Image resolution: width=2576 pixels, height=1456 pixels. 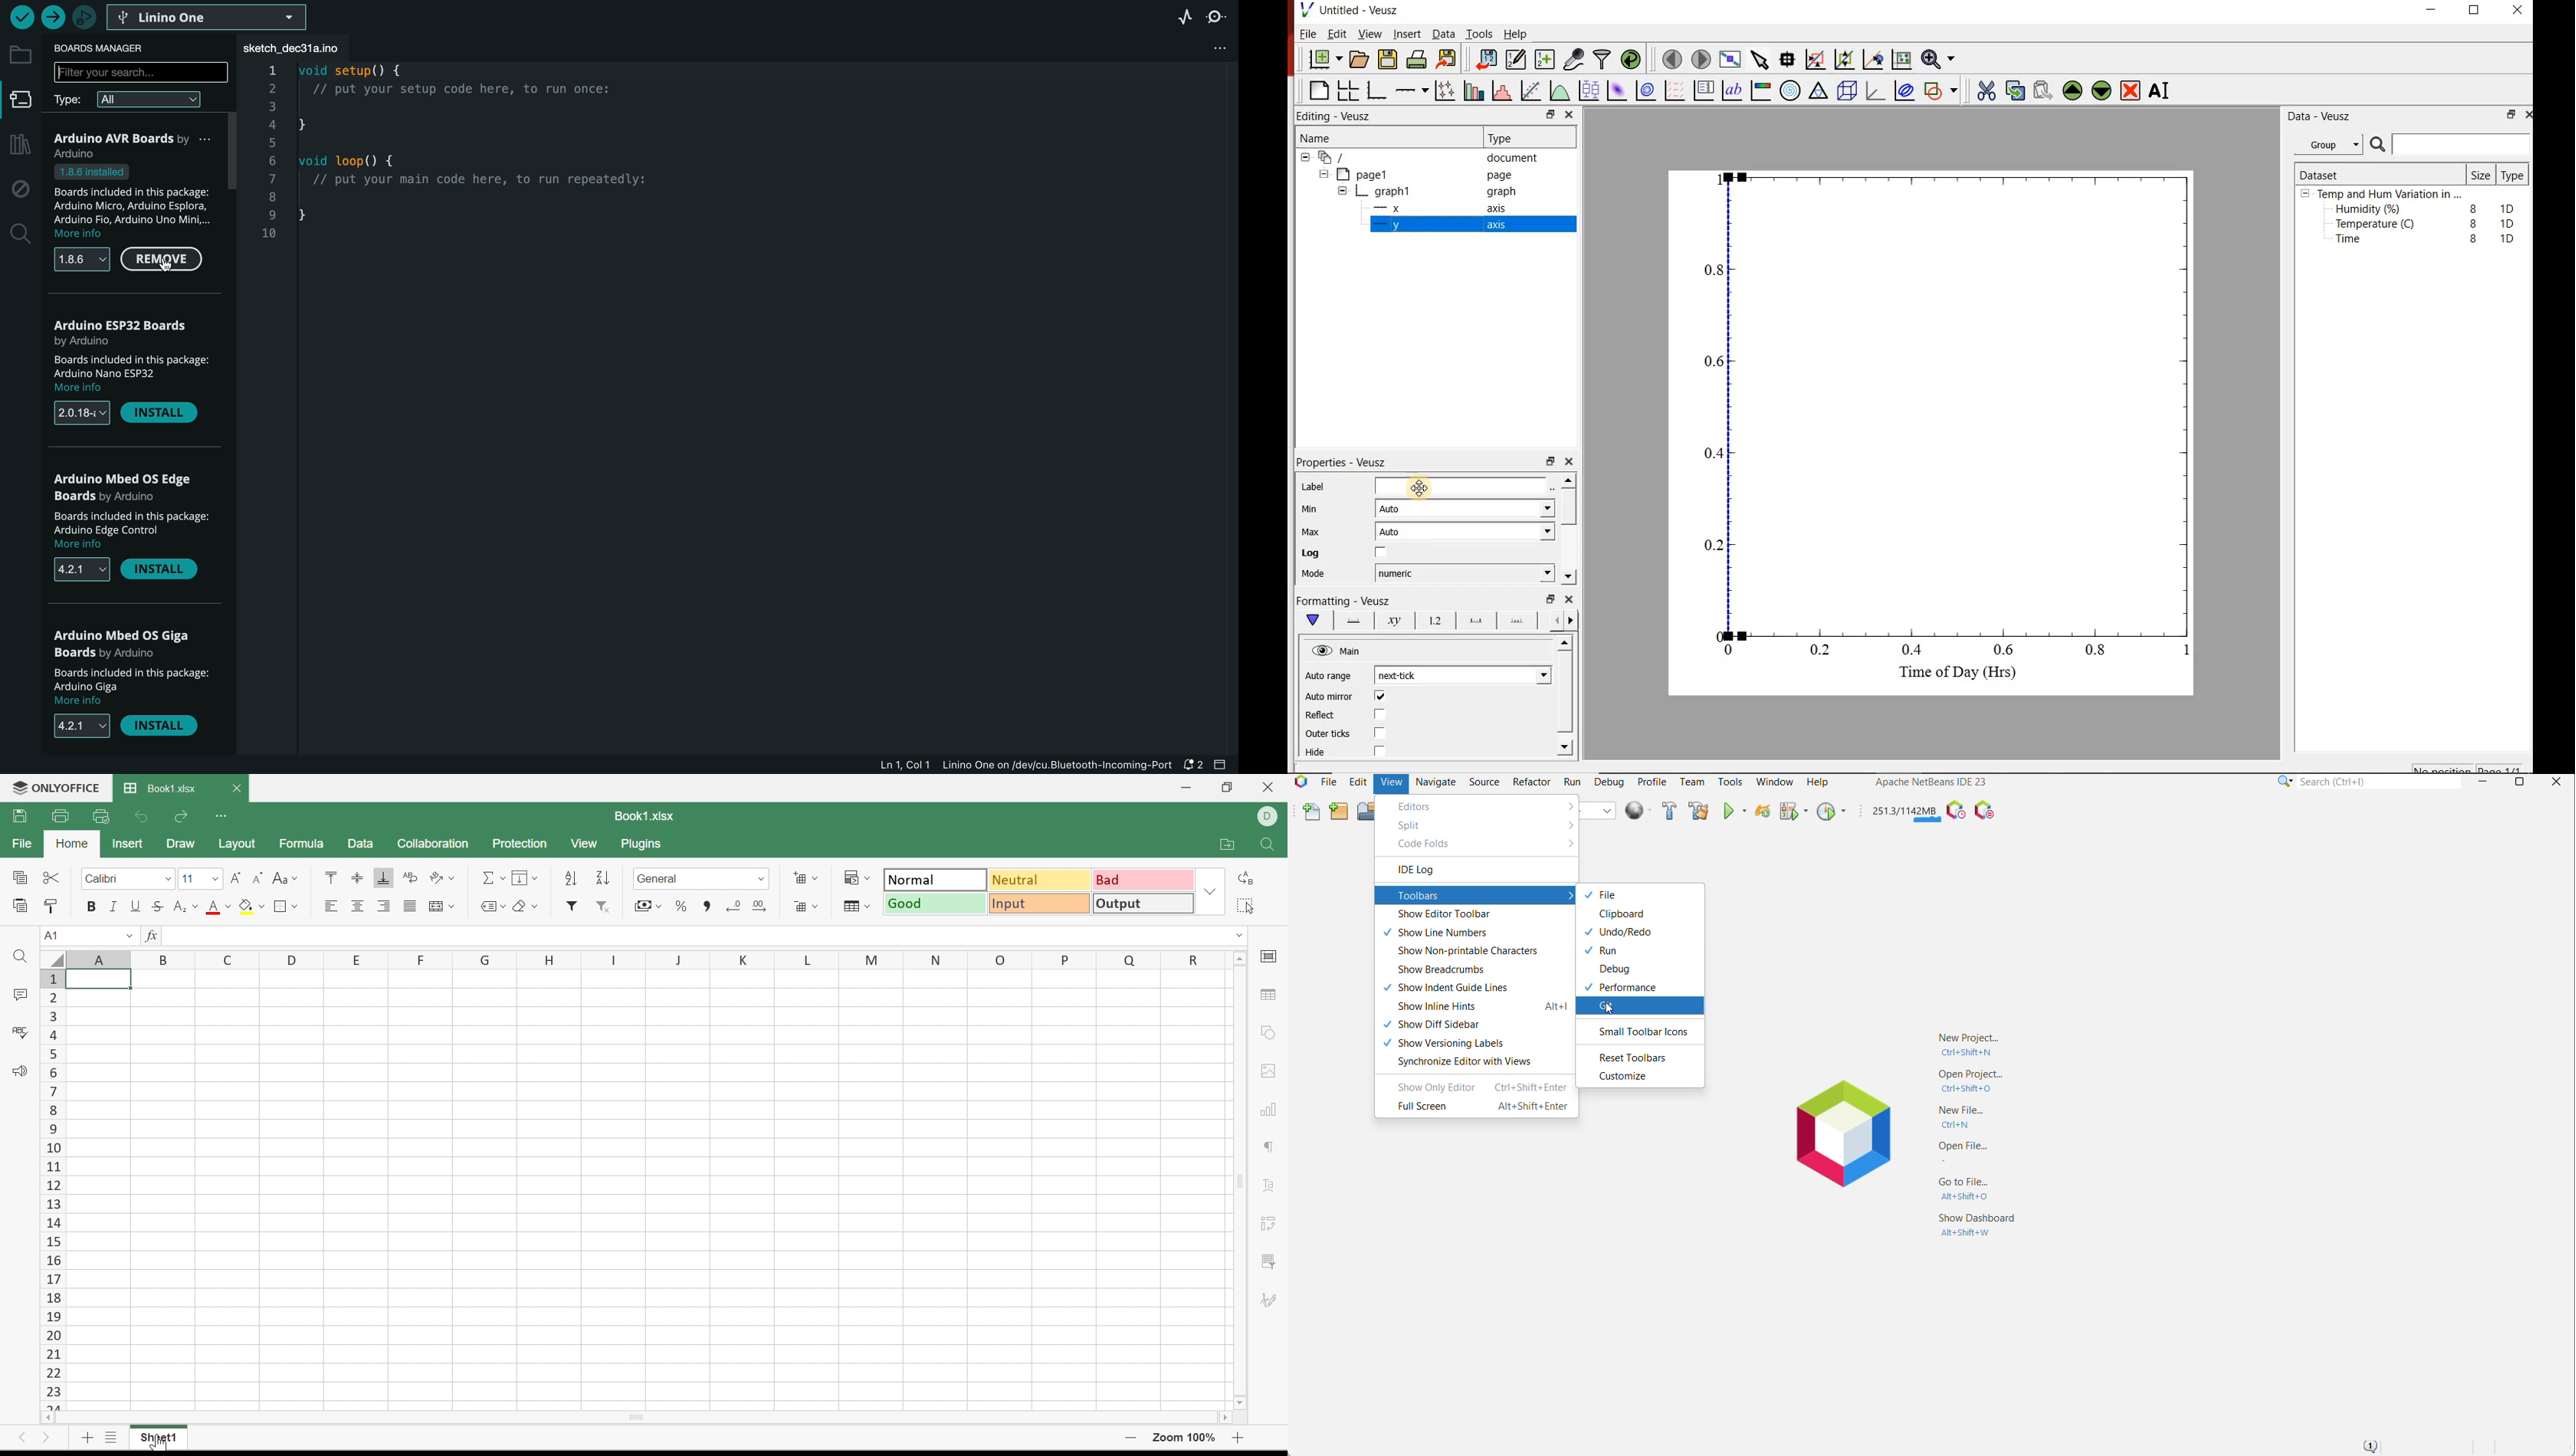 What do you see at coordinates (322, 48) in the screenshot?
I see `file tab` at bounding box center [322, 48].